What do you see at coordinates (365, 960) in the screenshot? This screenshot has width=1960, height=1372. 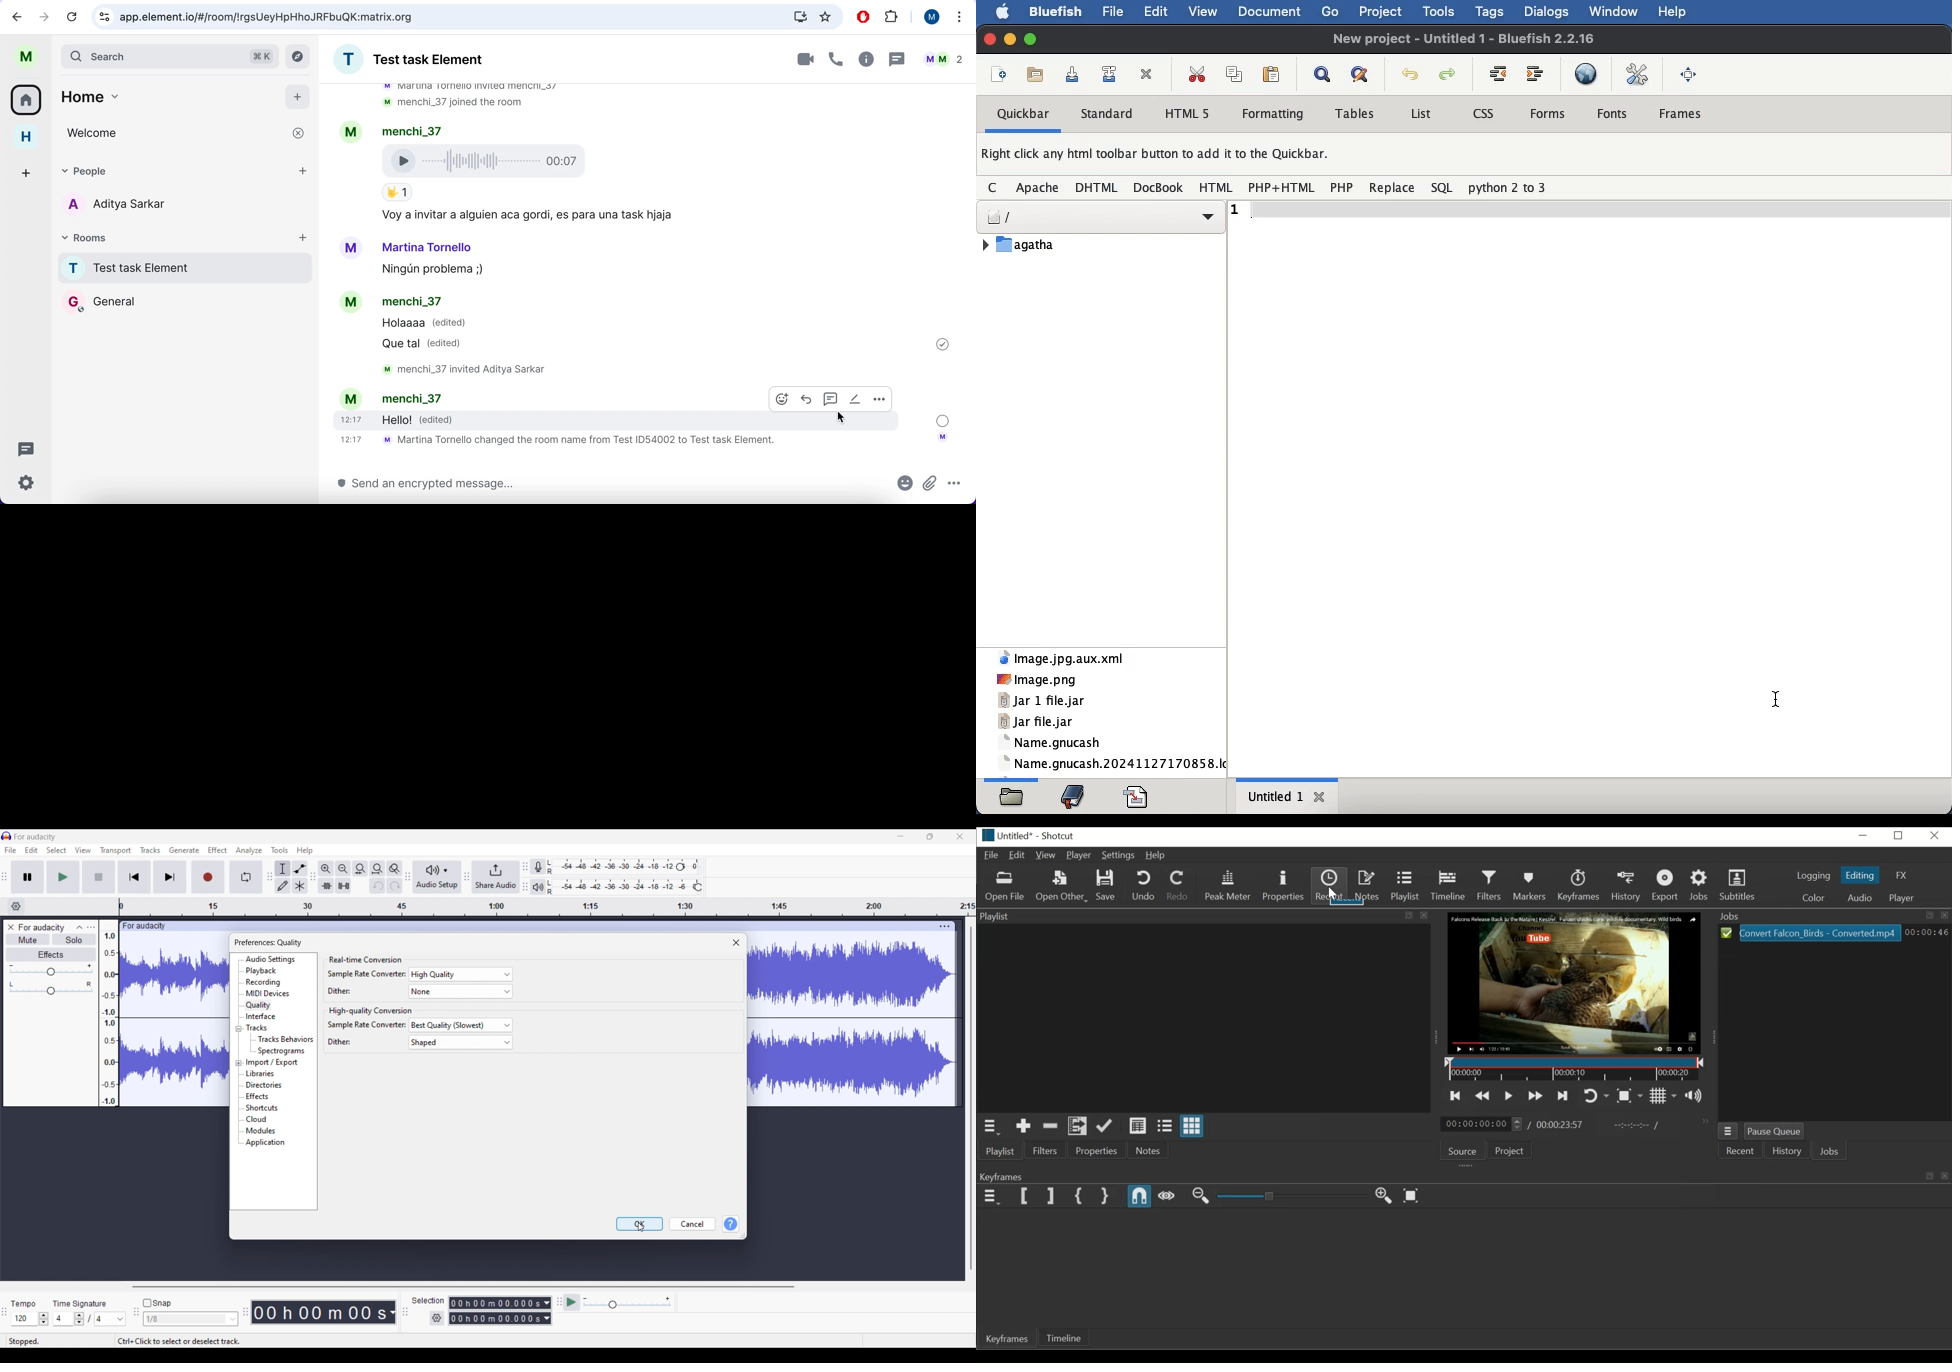 I see `Section title` at bounding box center [365, 960].